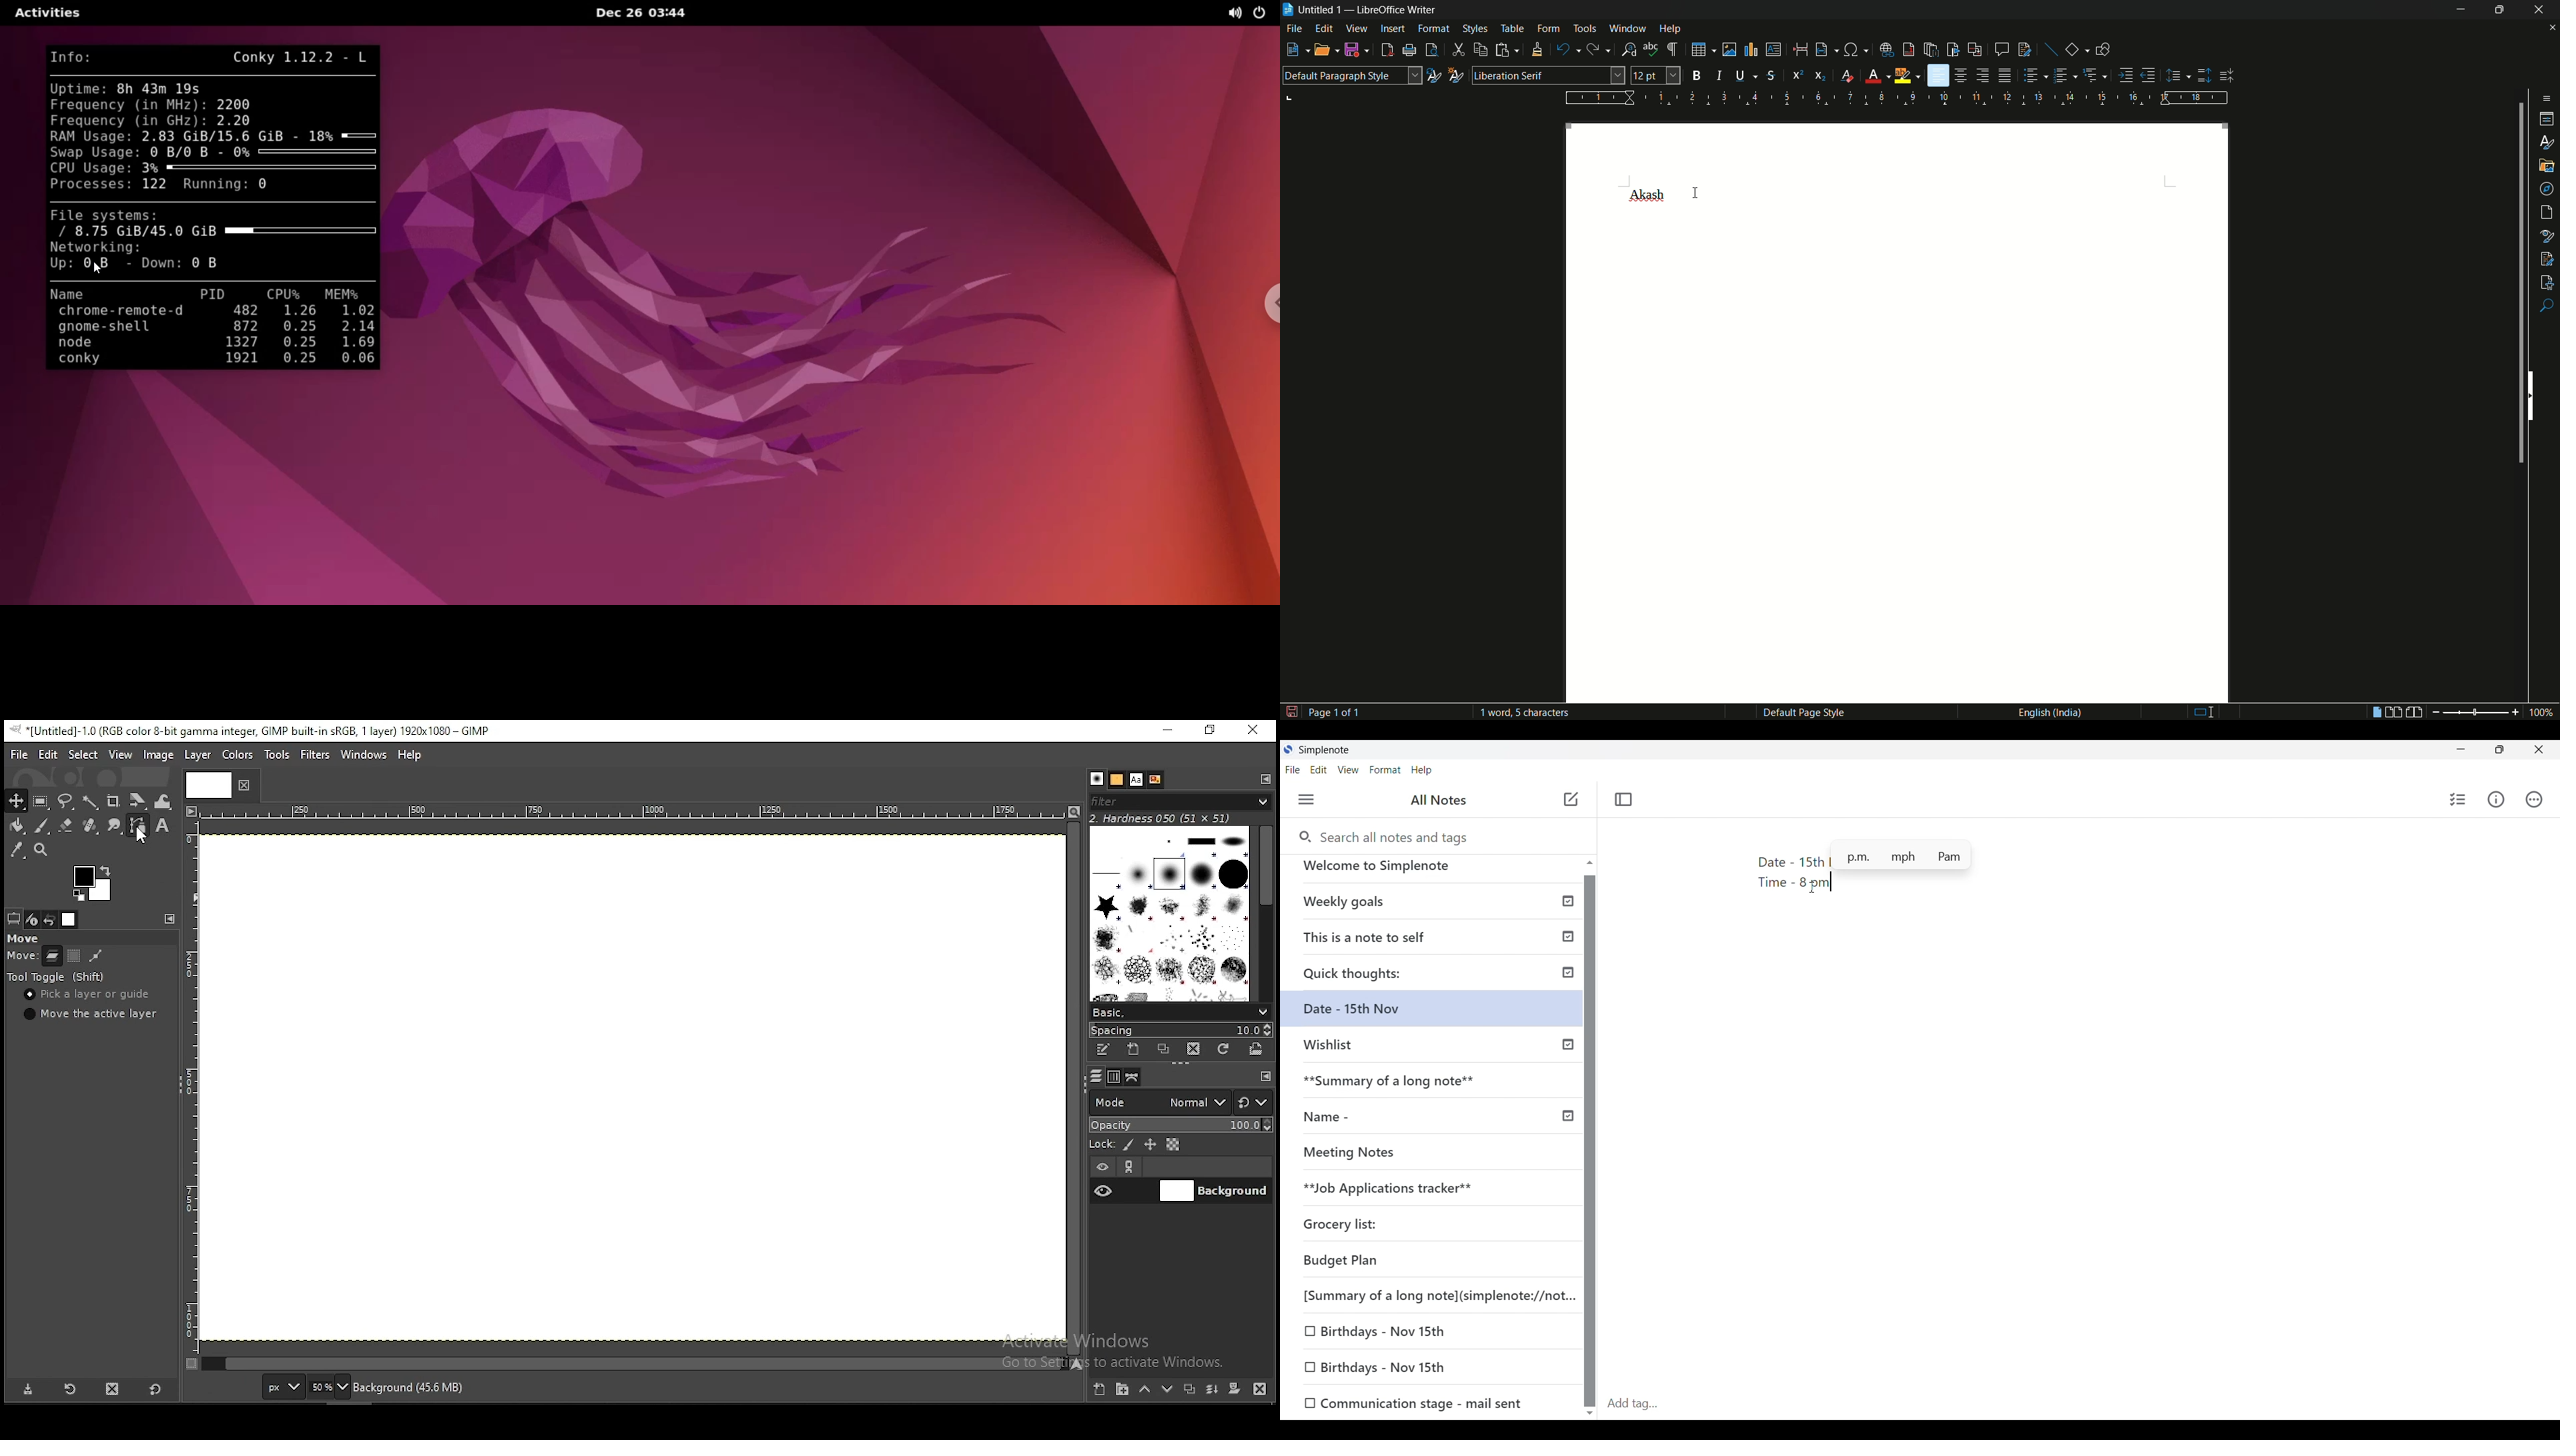  What do you see at coordinates (1422, 770) in the screenshot?
I see `Help menu` at bounding box center [1422, 770].